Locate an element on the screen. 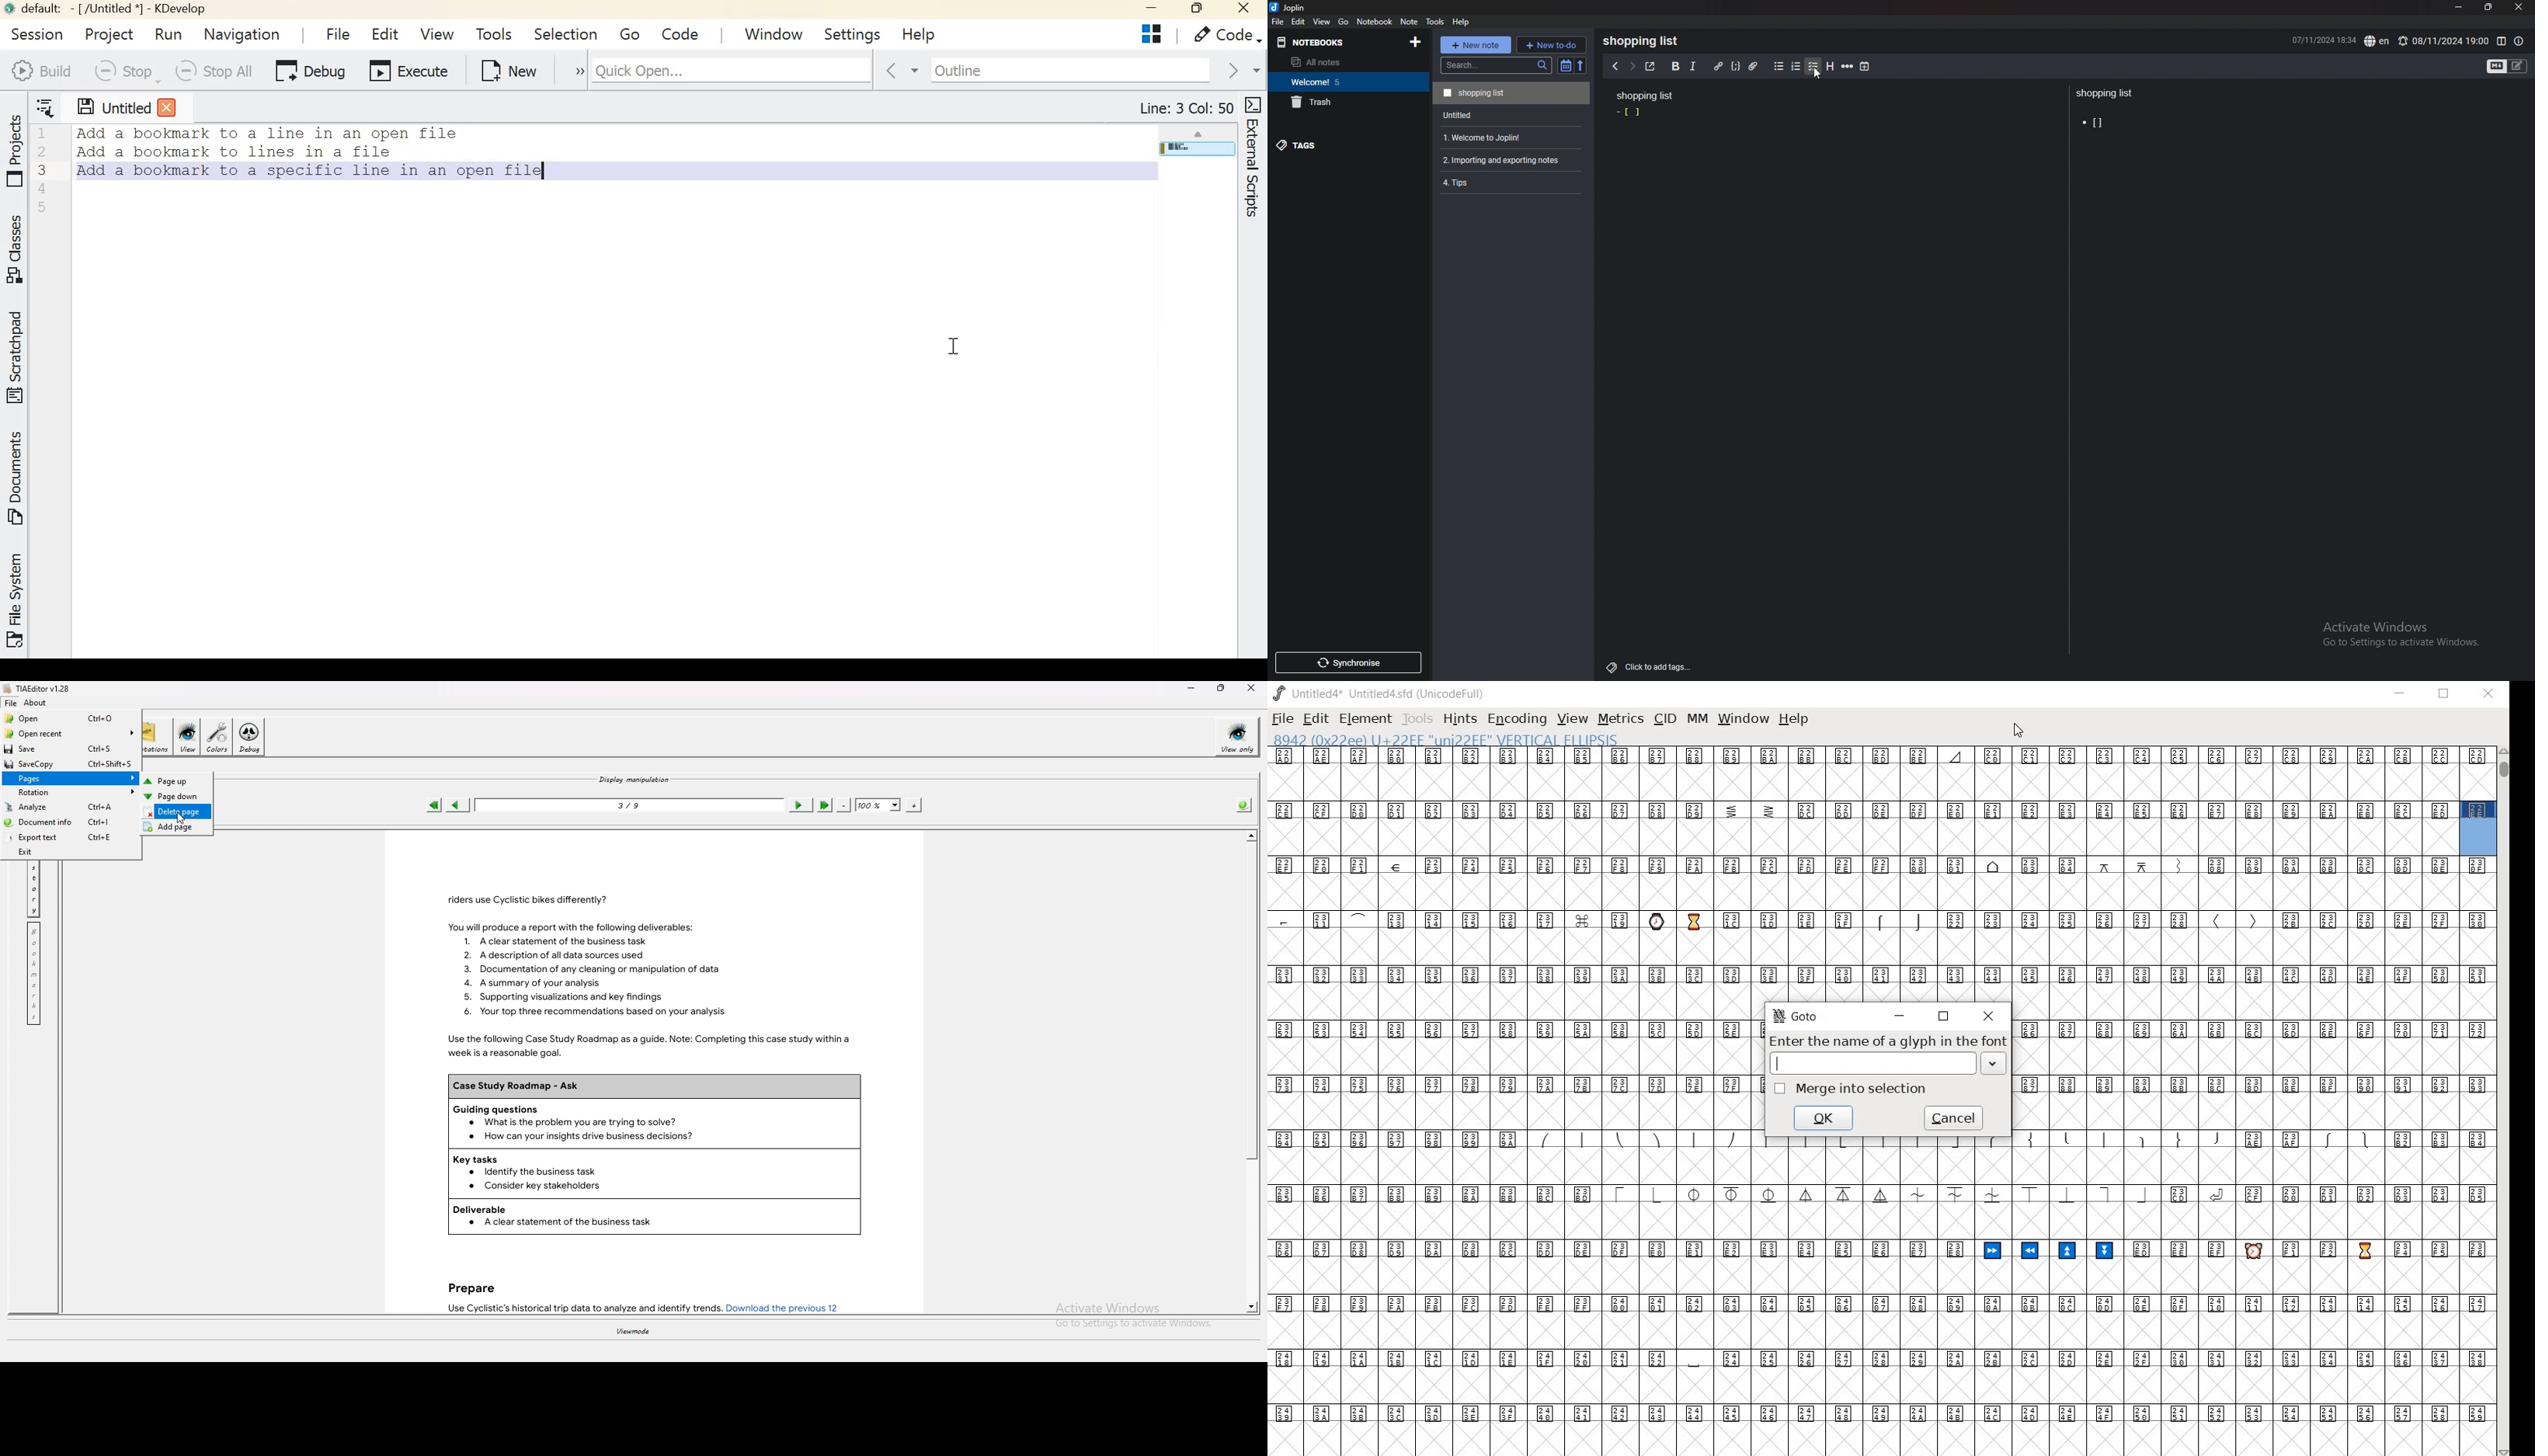 The image size is (2548, 1456). toggle external editor is located at coordinates (1650, 66).